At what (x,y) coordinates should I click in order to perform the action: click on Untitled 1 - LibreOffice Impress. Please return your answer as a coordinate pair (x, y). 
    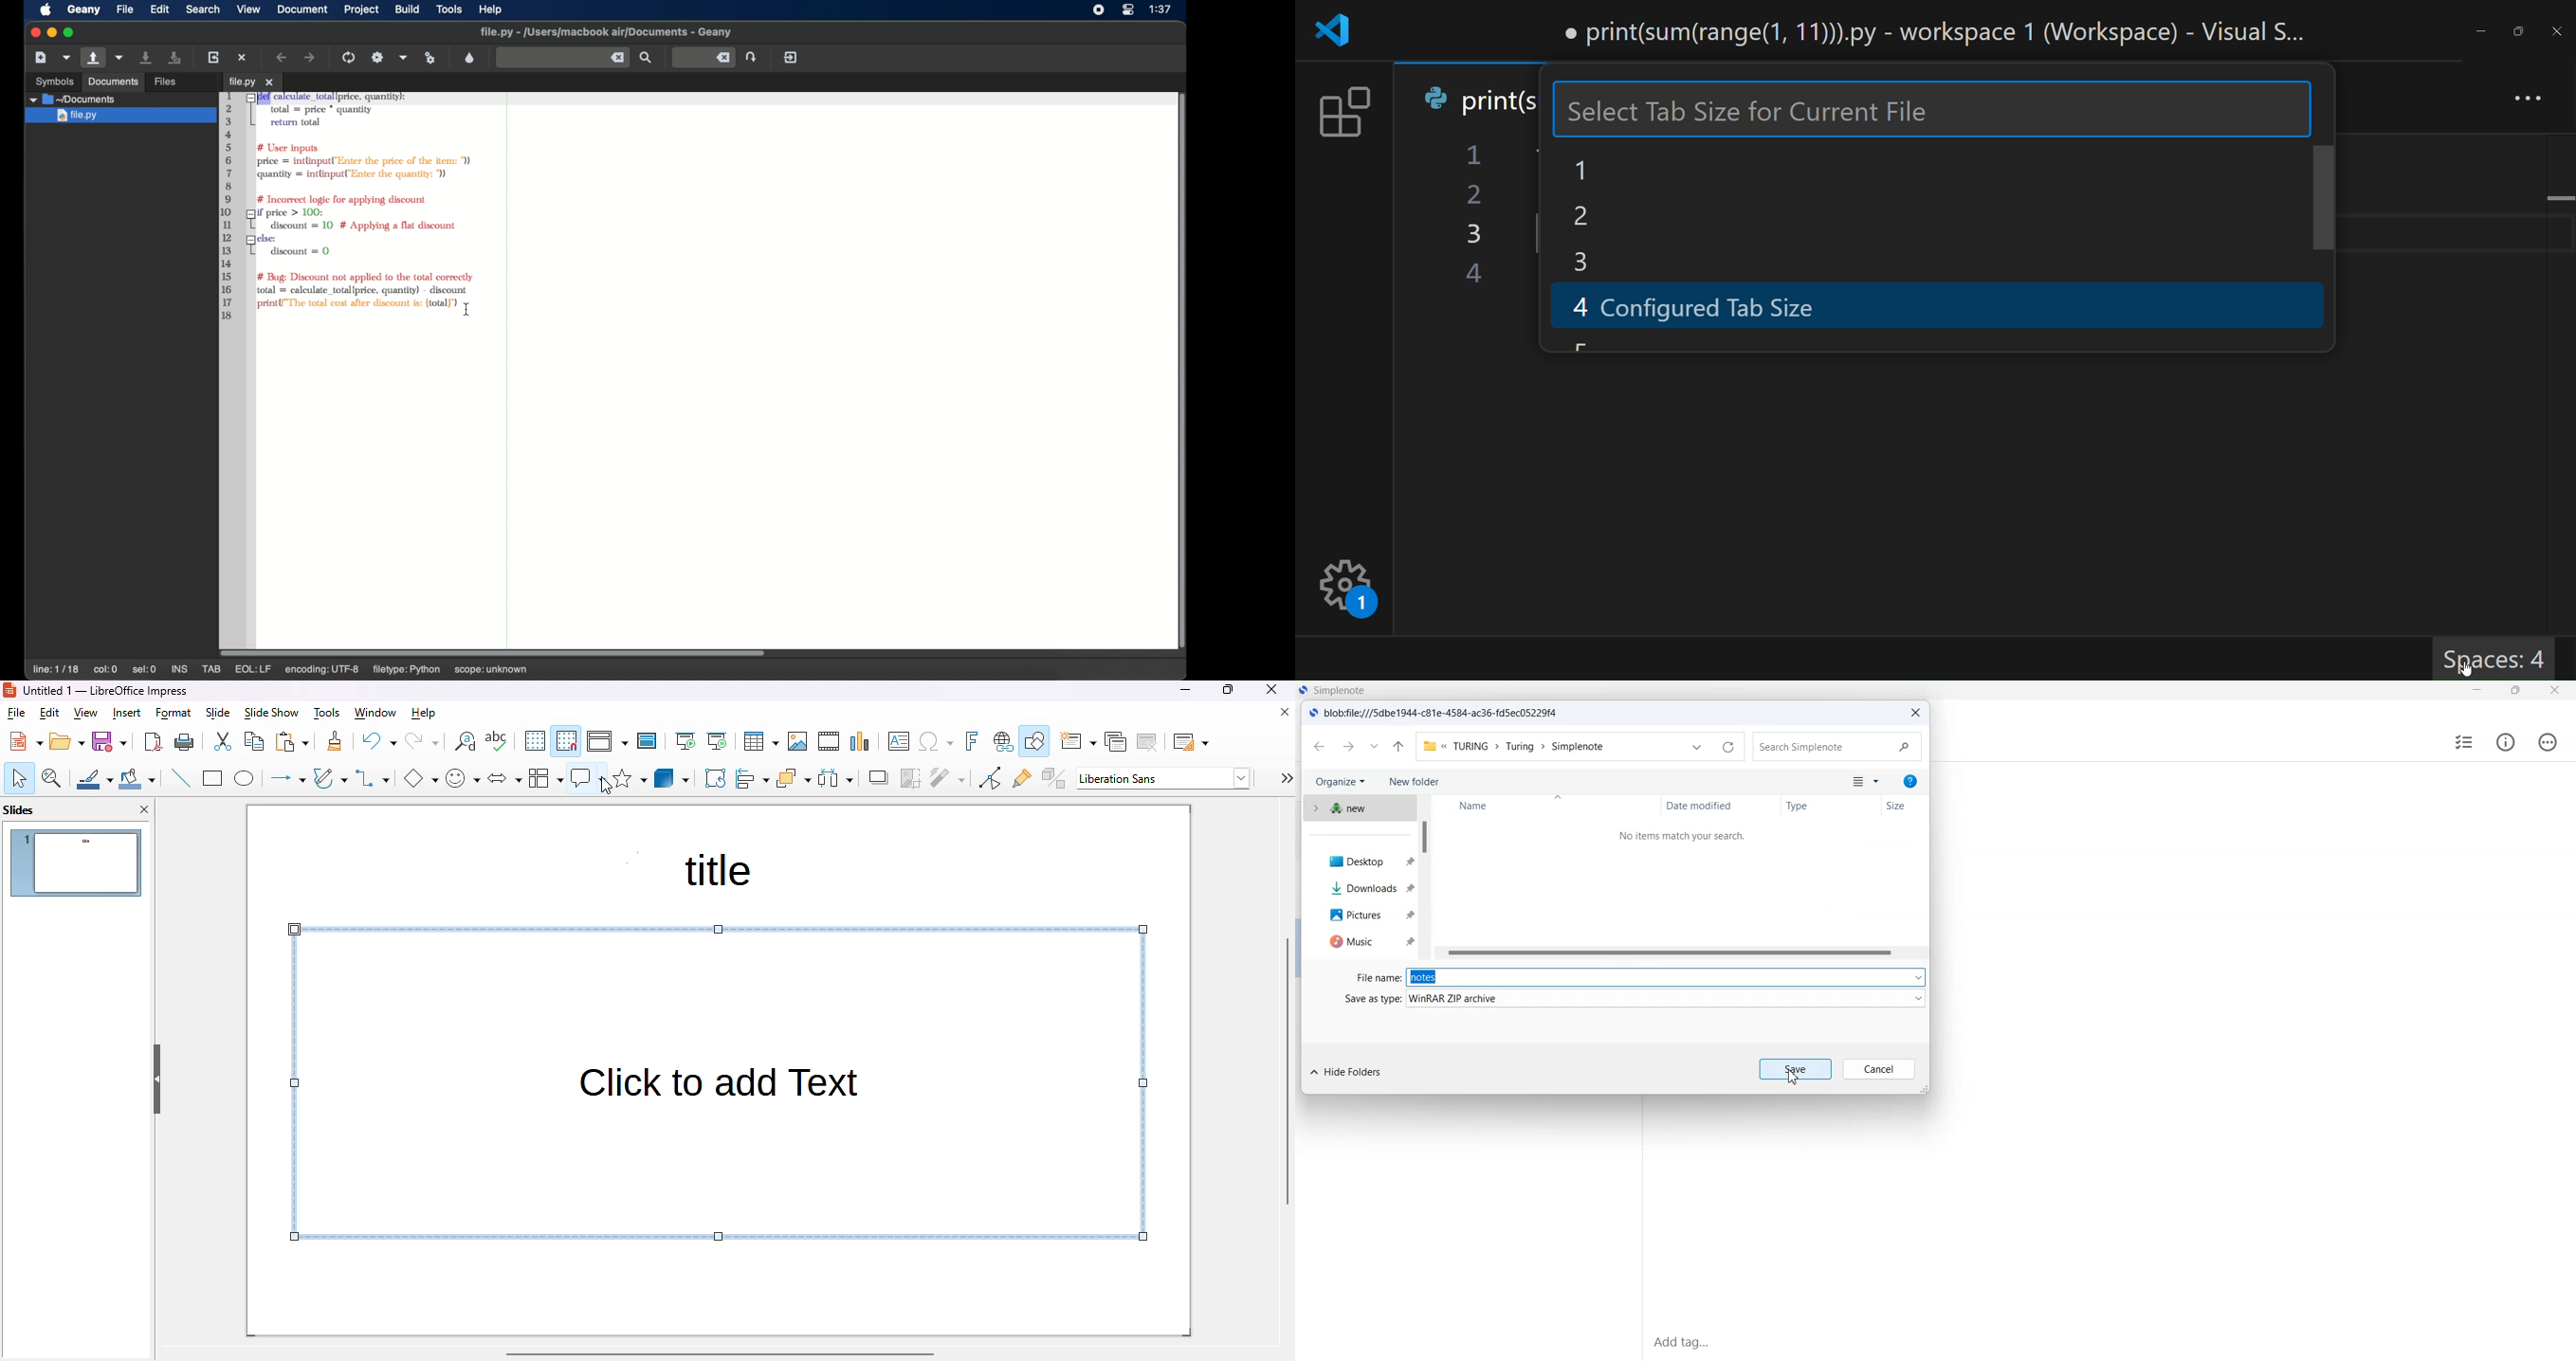
    Looking at the image, I should click on (106, 690).